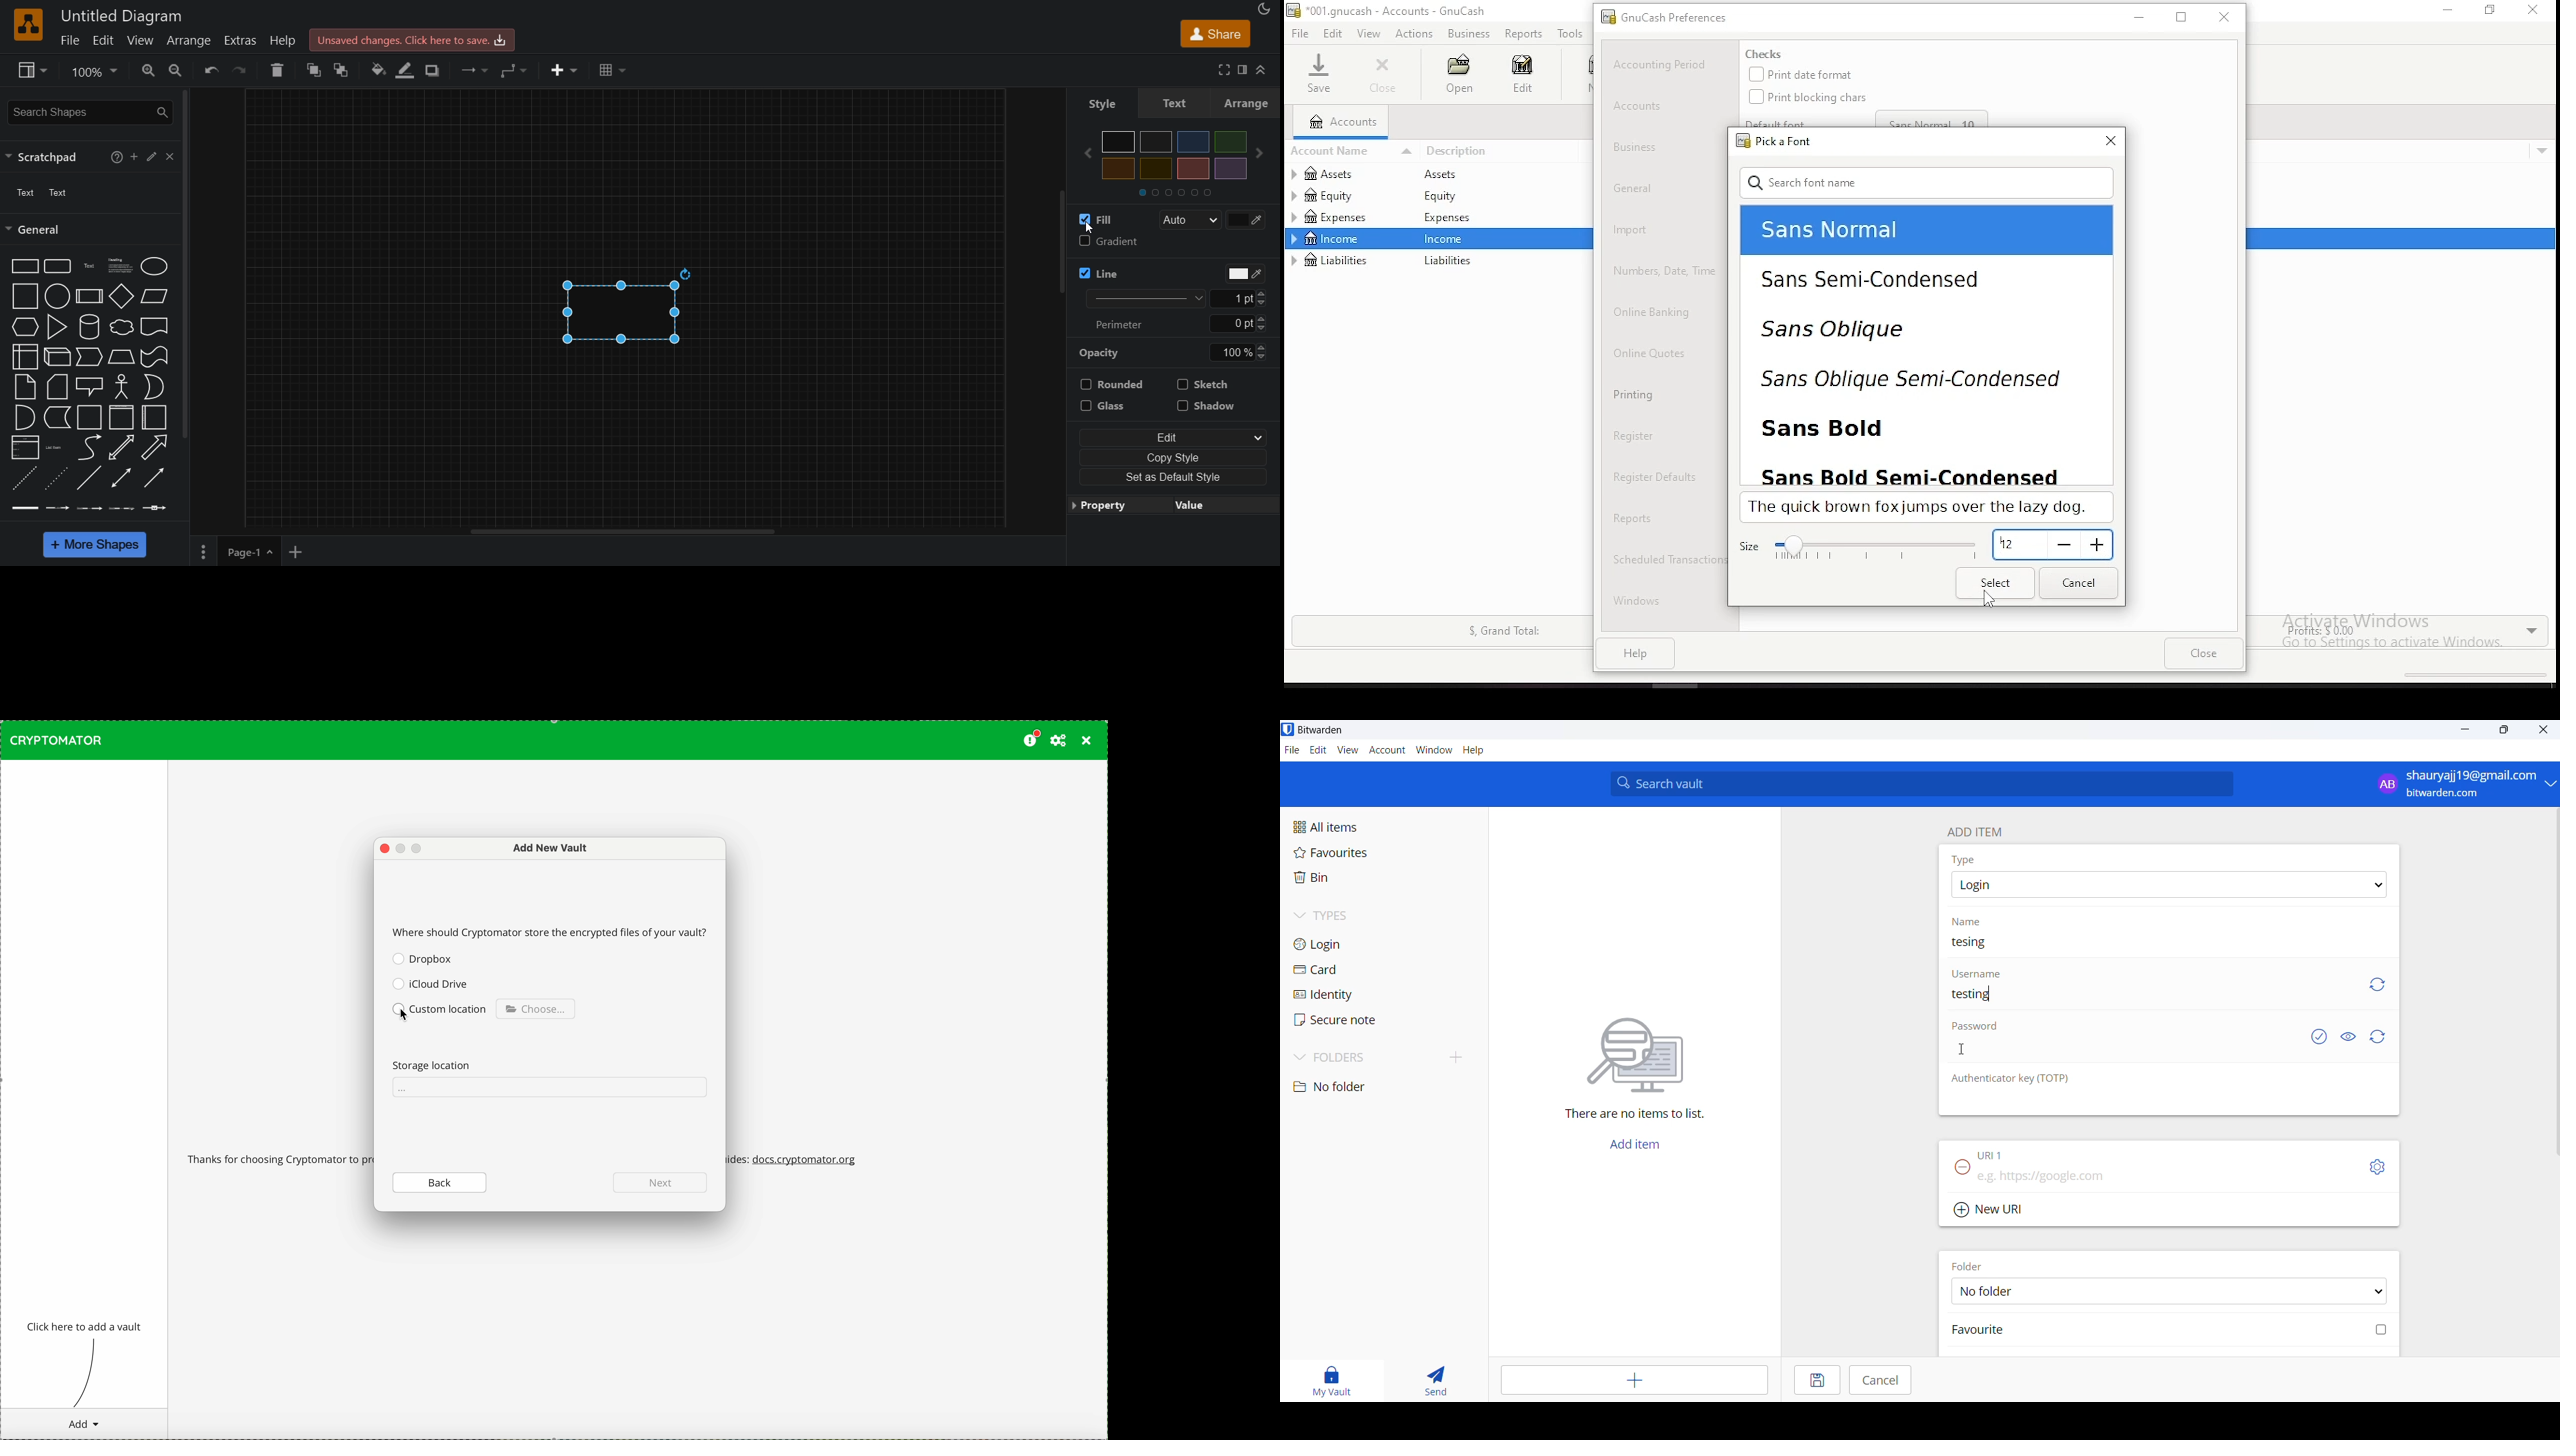 The image size is (2576, 1456). Describe the element at coordinates (121, 479) in the screenshot. I see `bidirectional connector` at that location.